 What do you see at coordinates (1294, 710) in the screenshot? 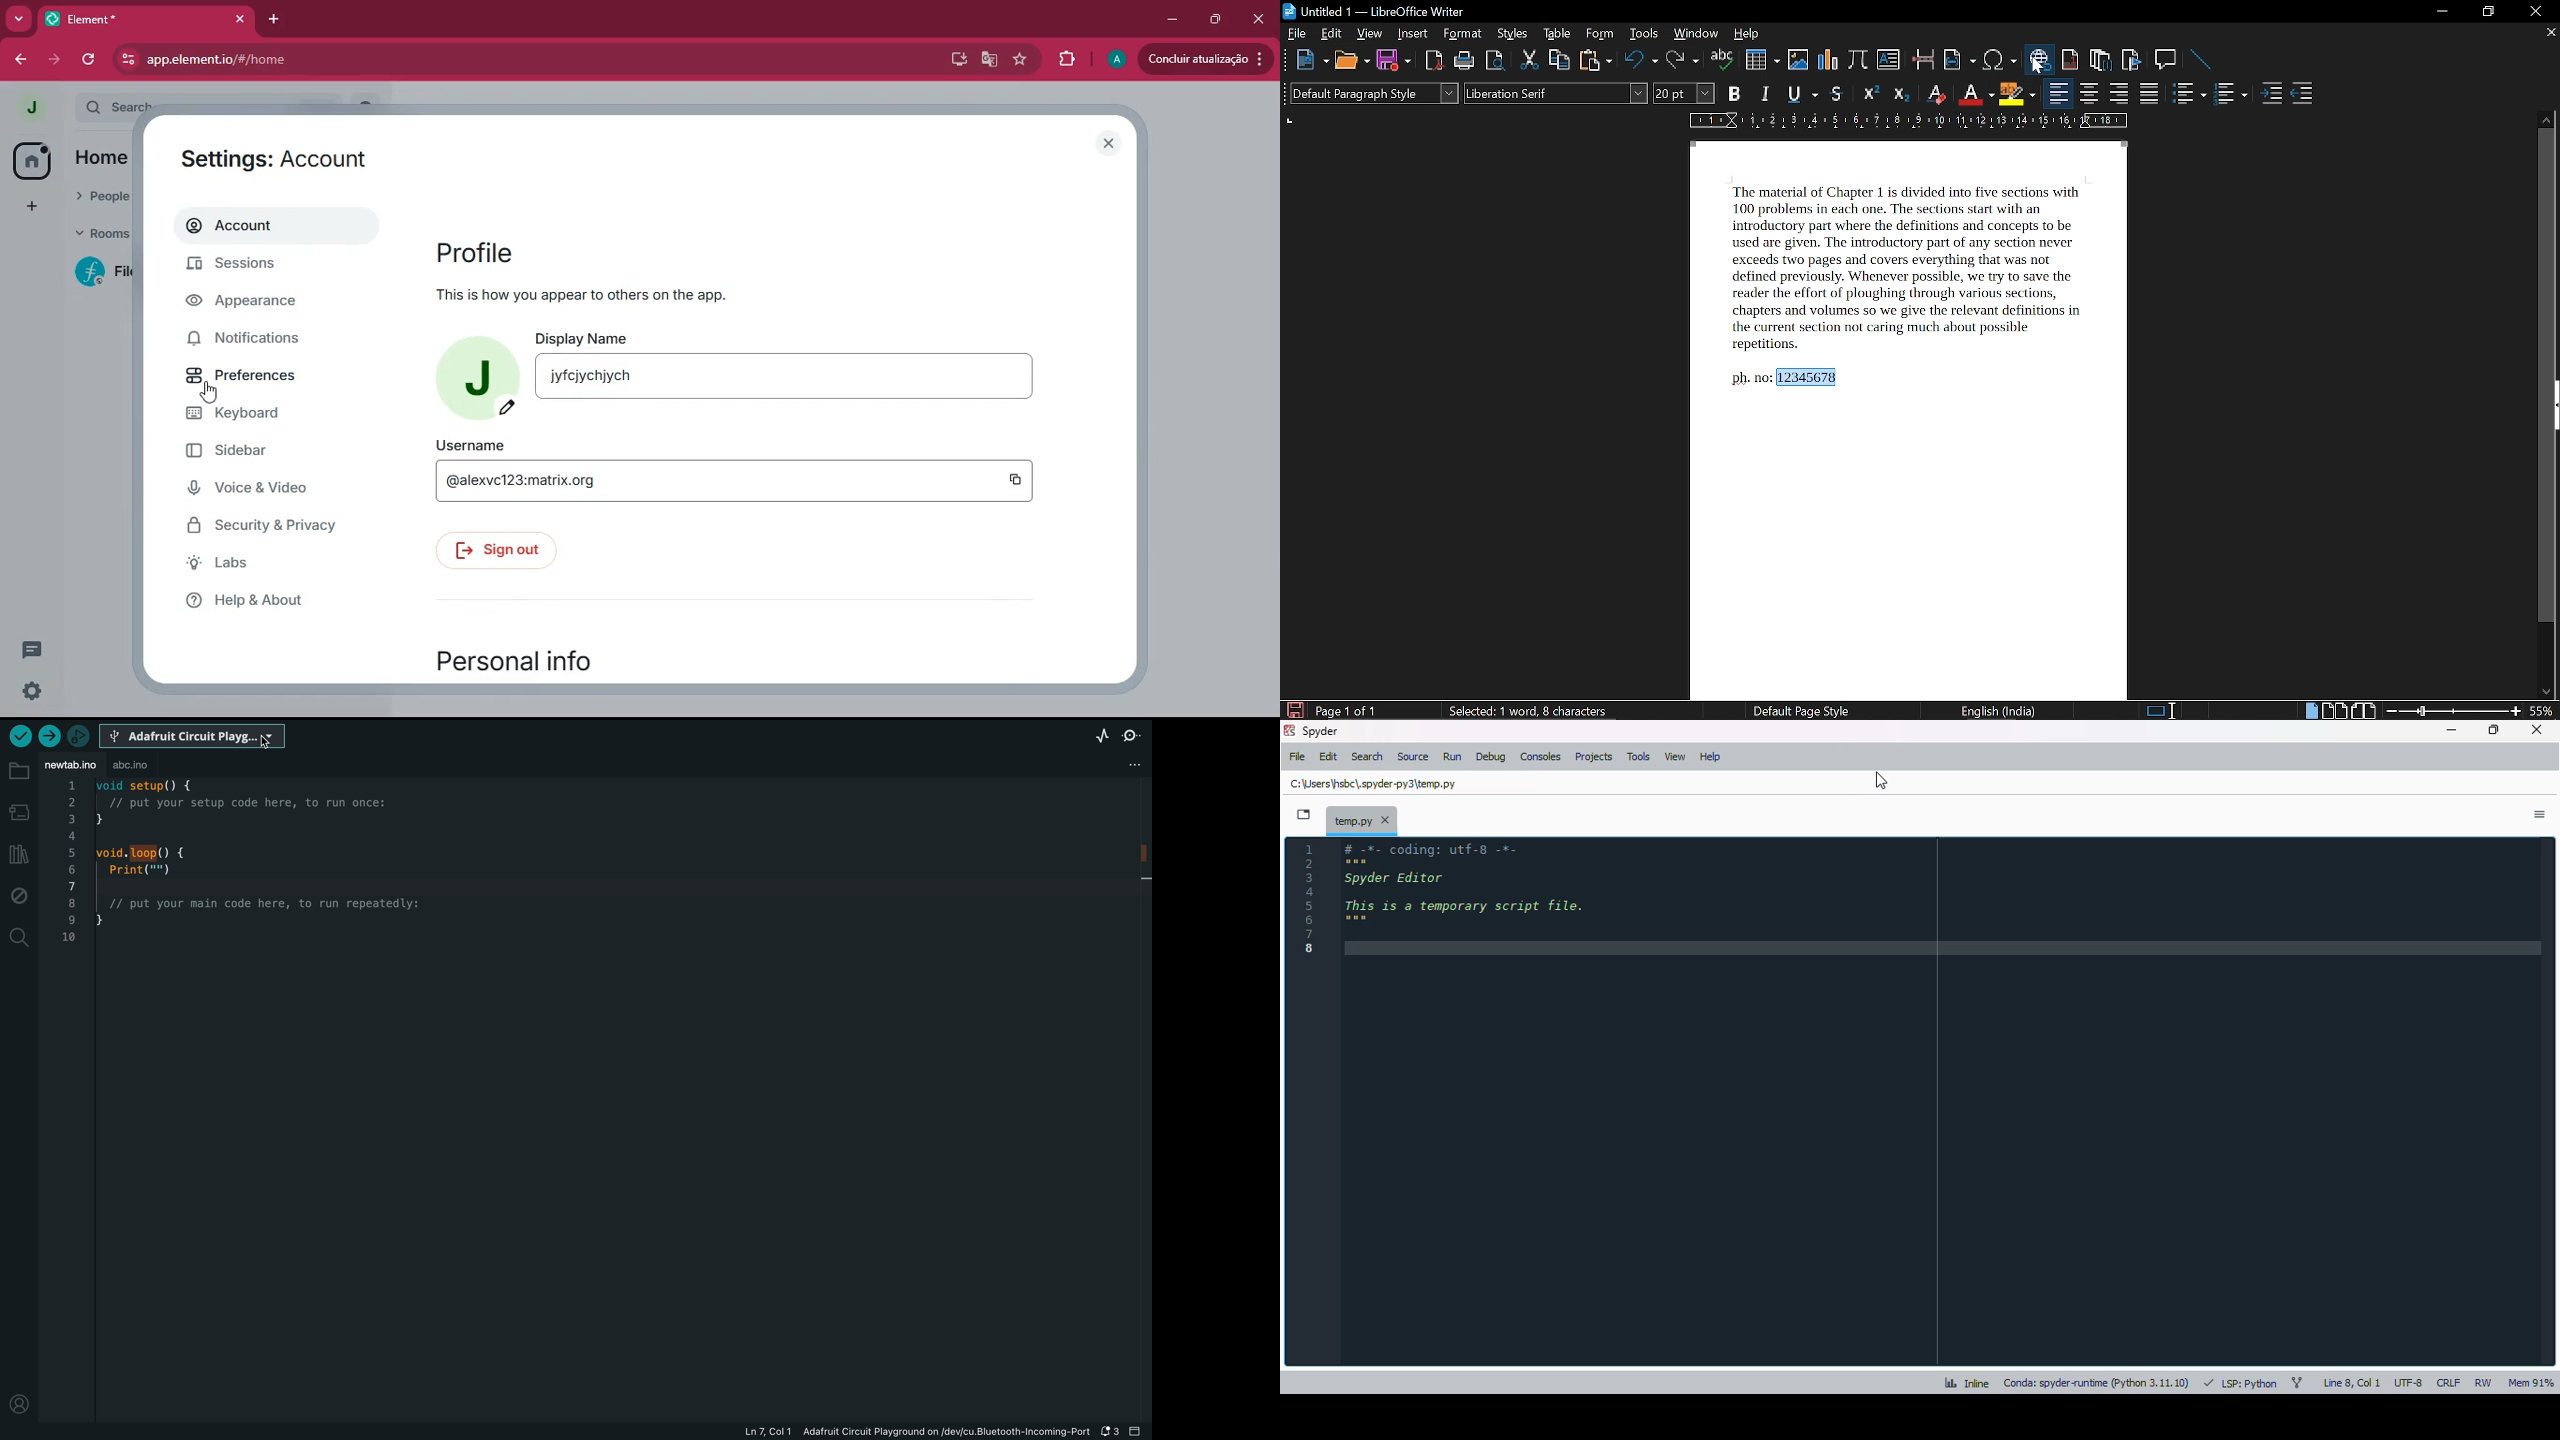
I see `save` at bounding box center [1294, 710].